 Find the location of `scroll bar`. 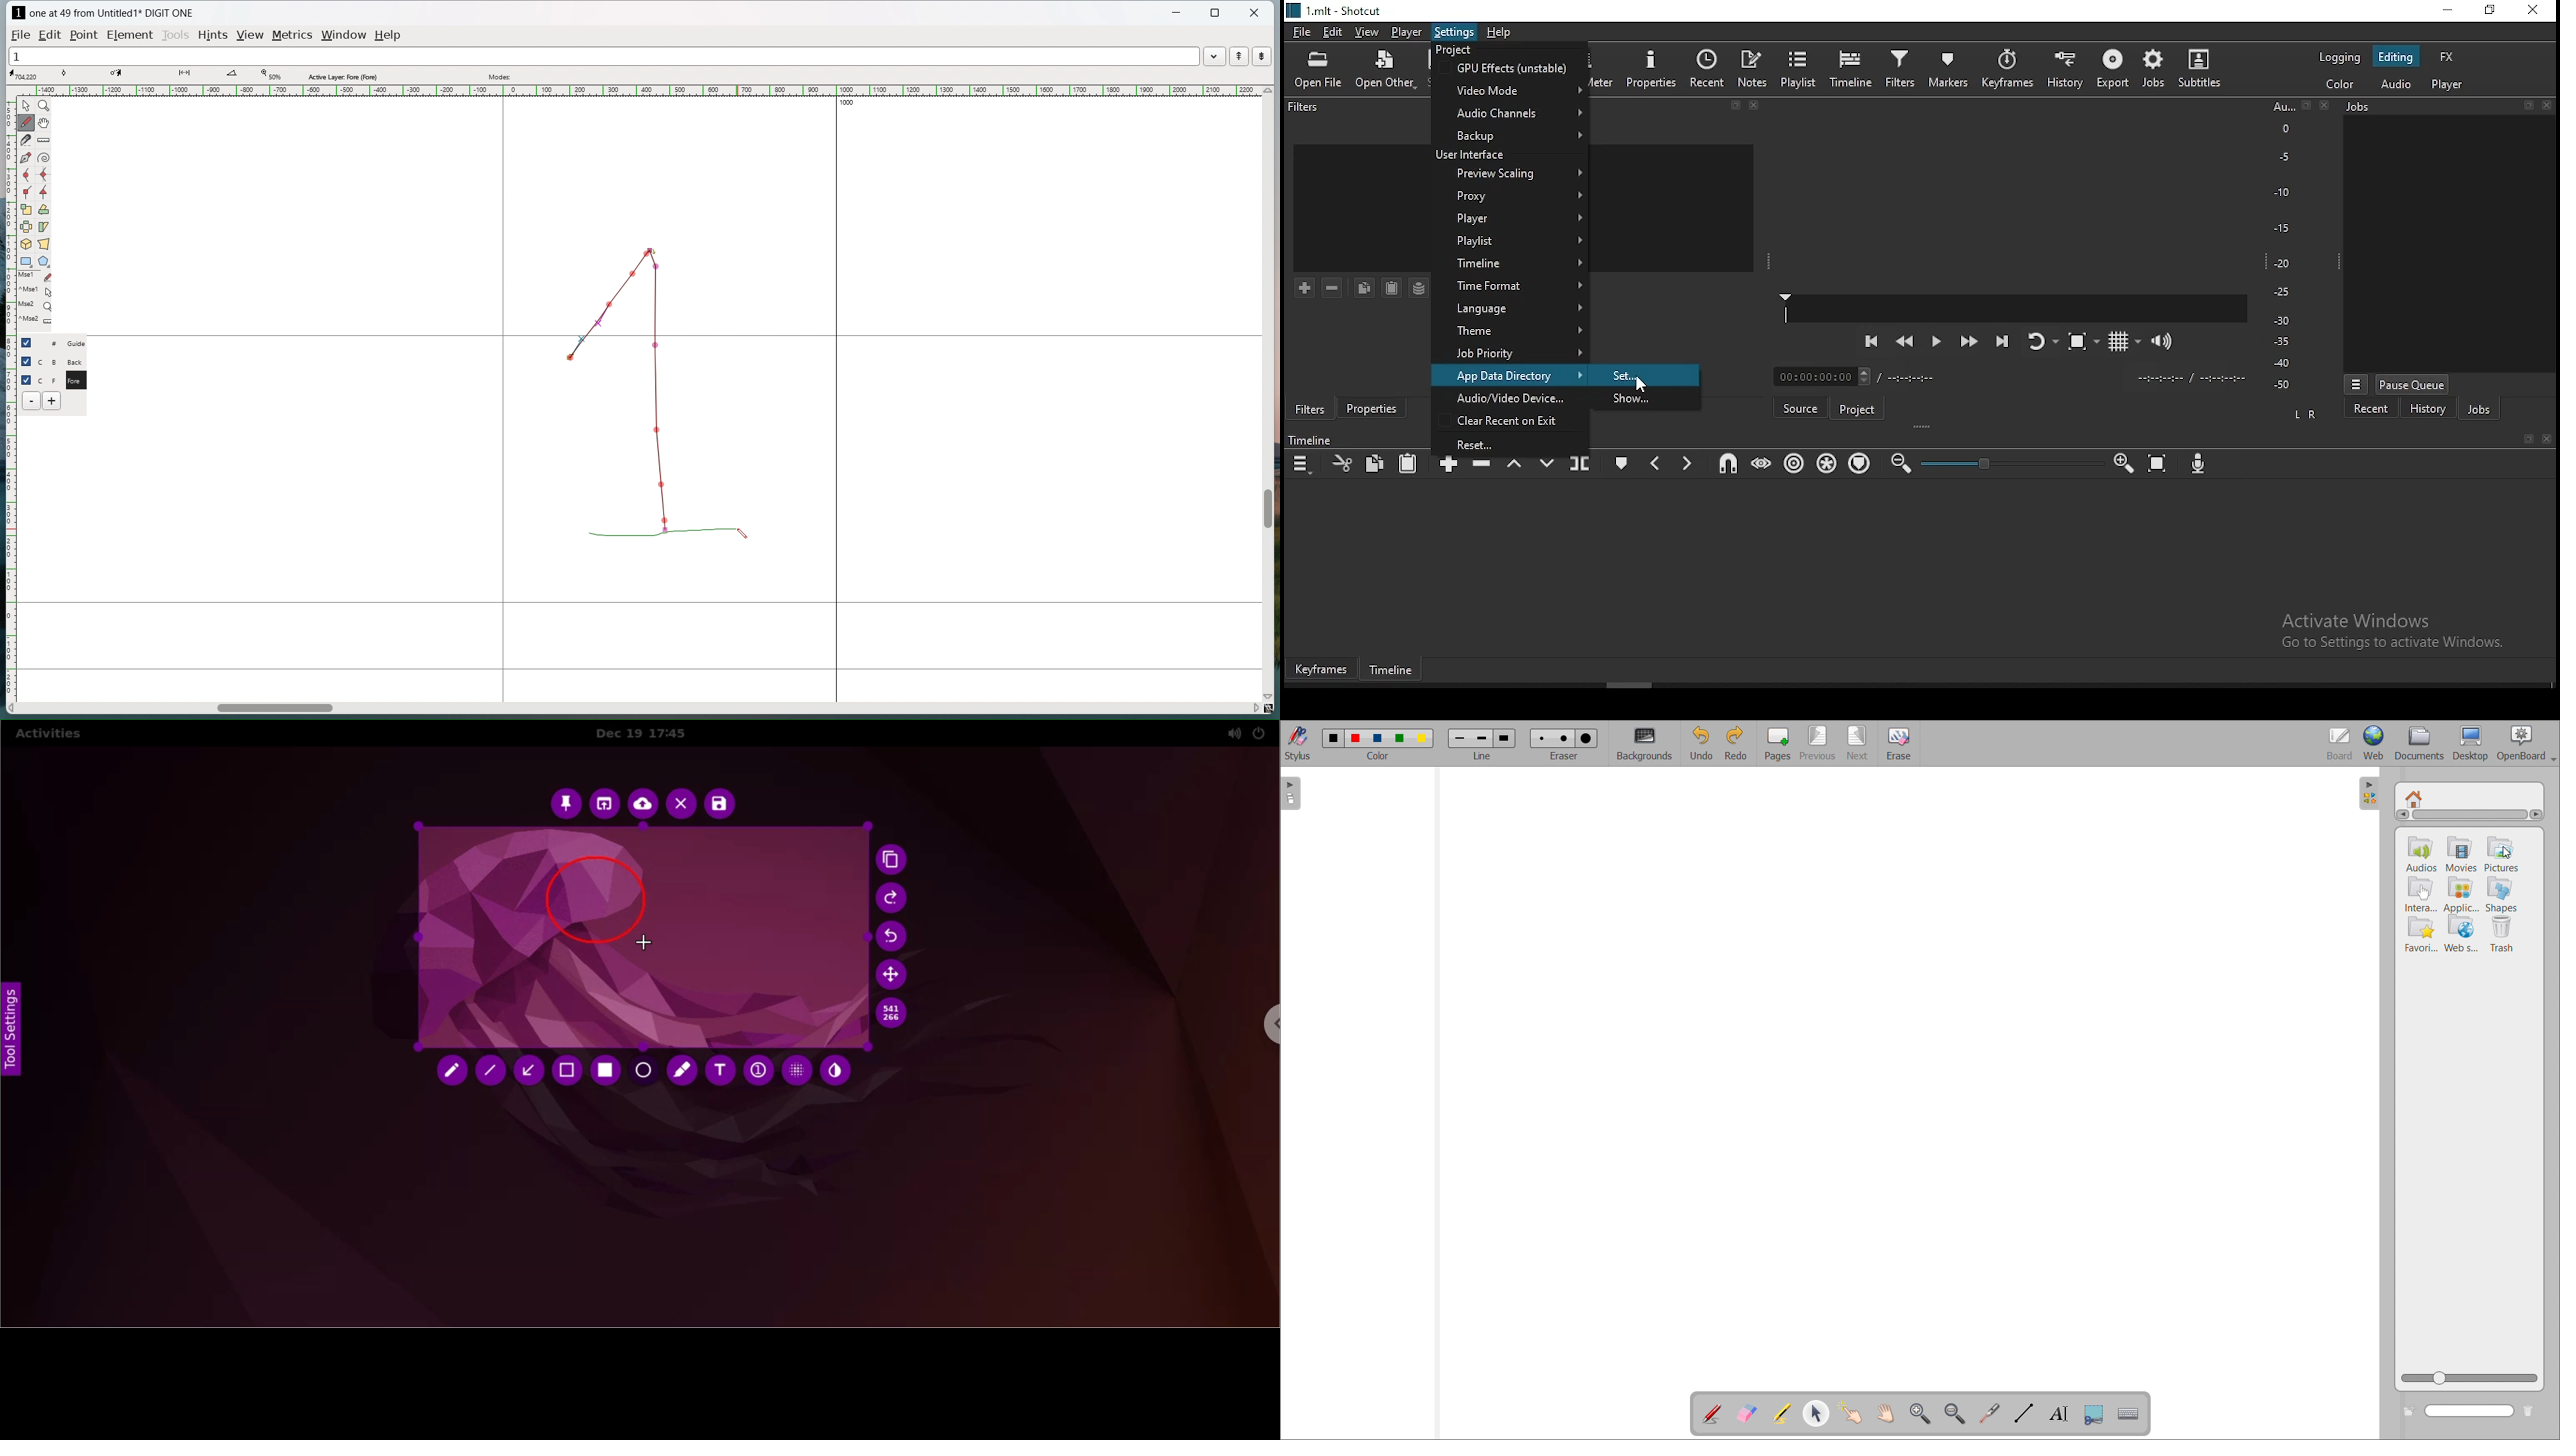

scroll bar is located at coordinates (1658, 686).